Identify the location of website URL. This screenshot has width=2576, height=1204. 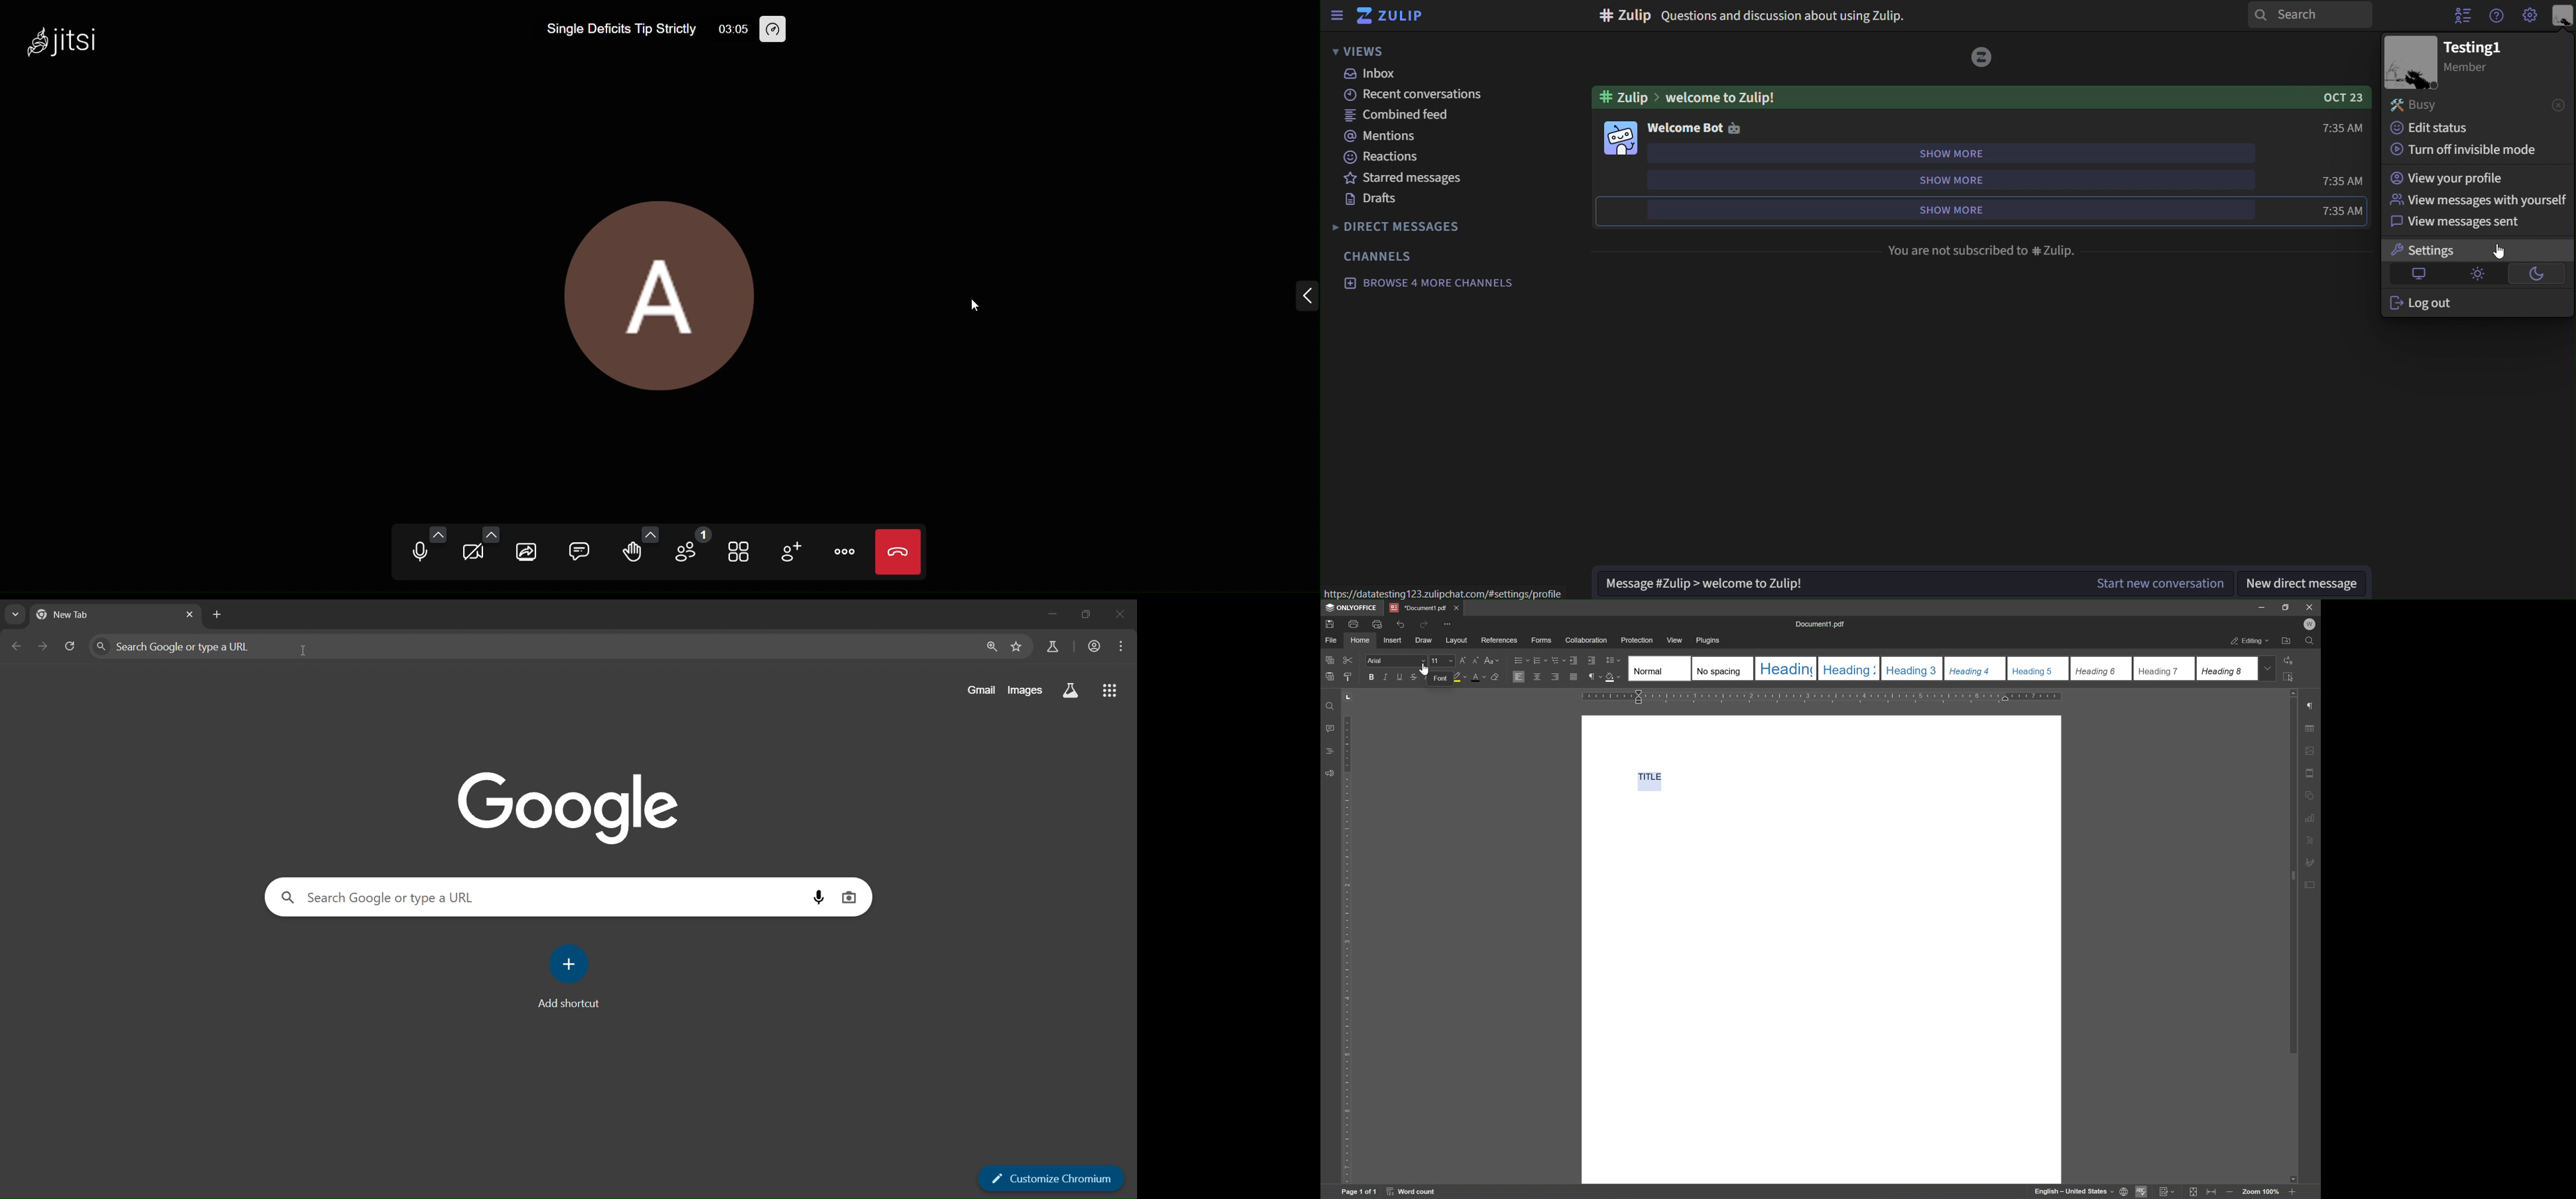
(1446, 591).